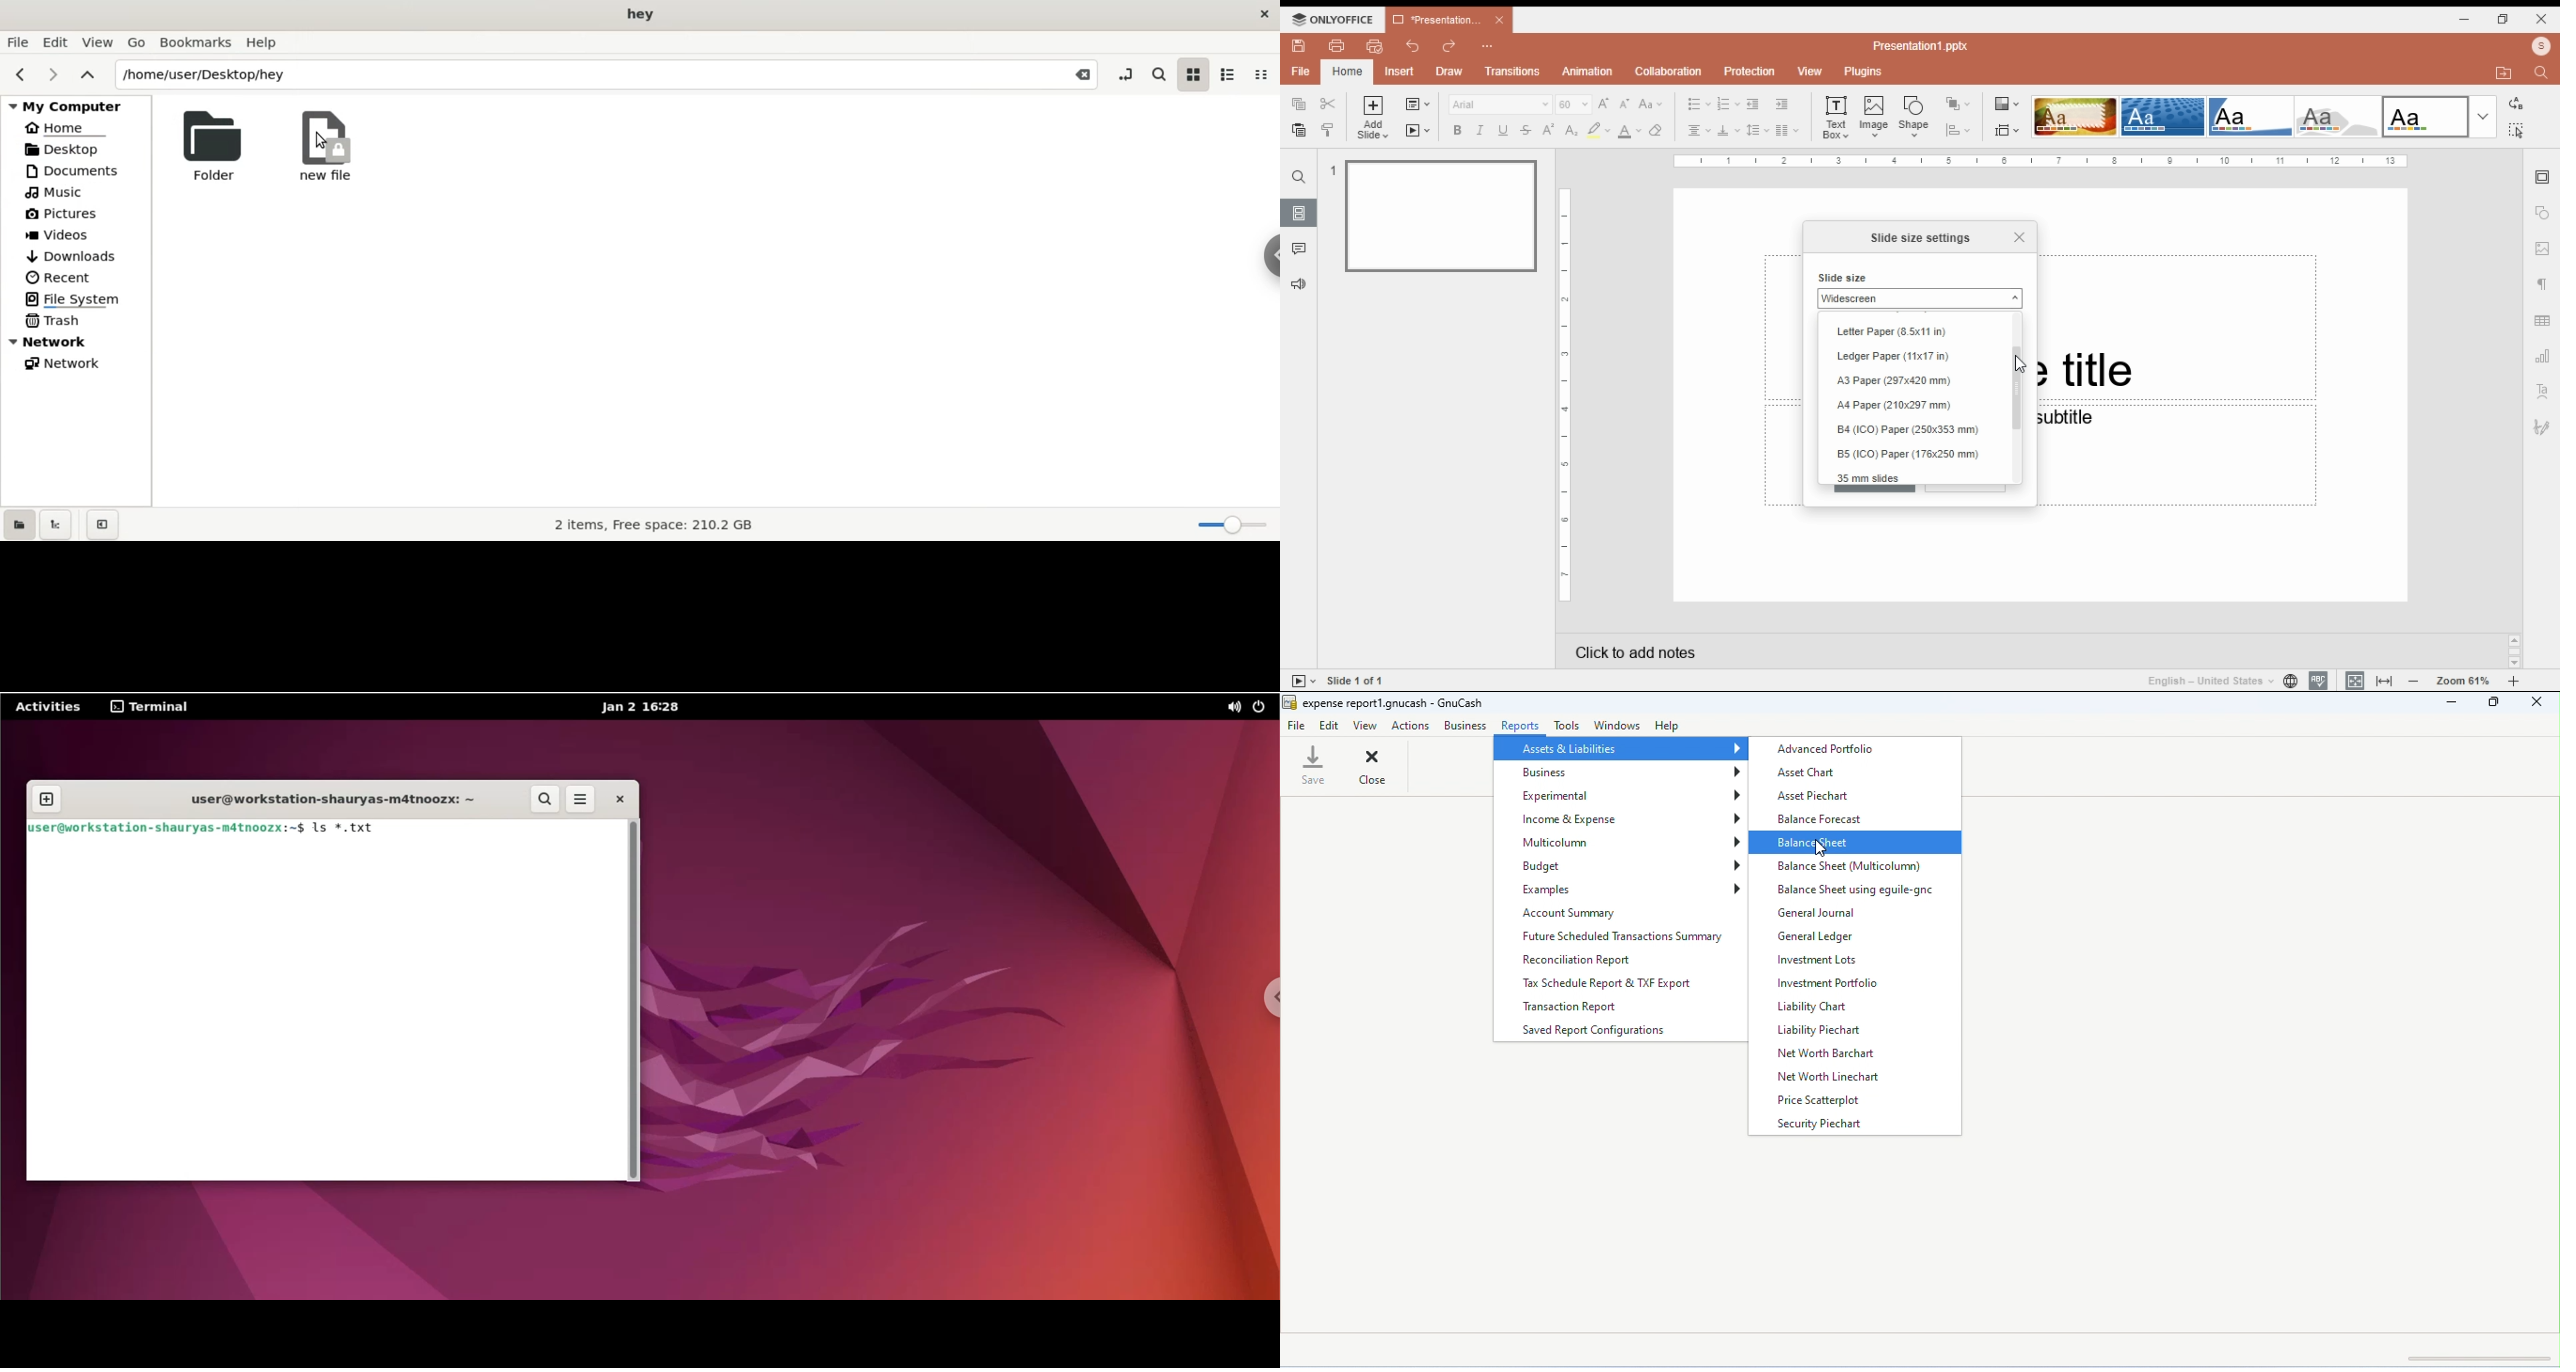 This screenshot has width=2576, height=1372. I want to click on zoom in/zoom out, so click(2514, 681).